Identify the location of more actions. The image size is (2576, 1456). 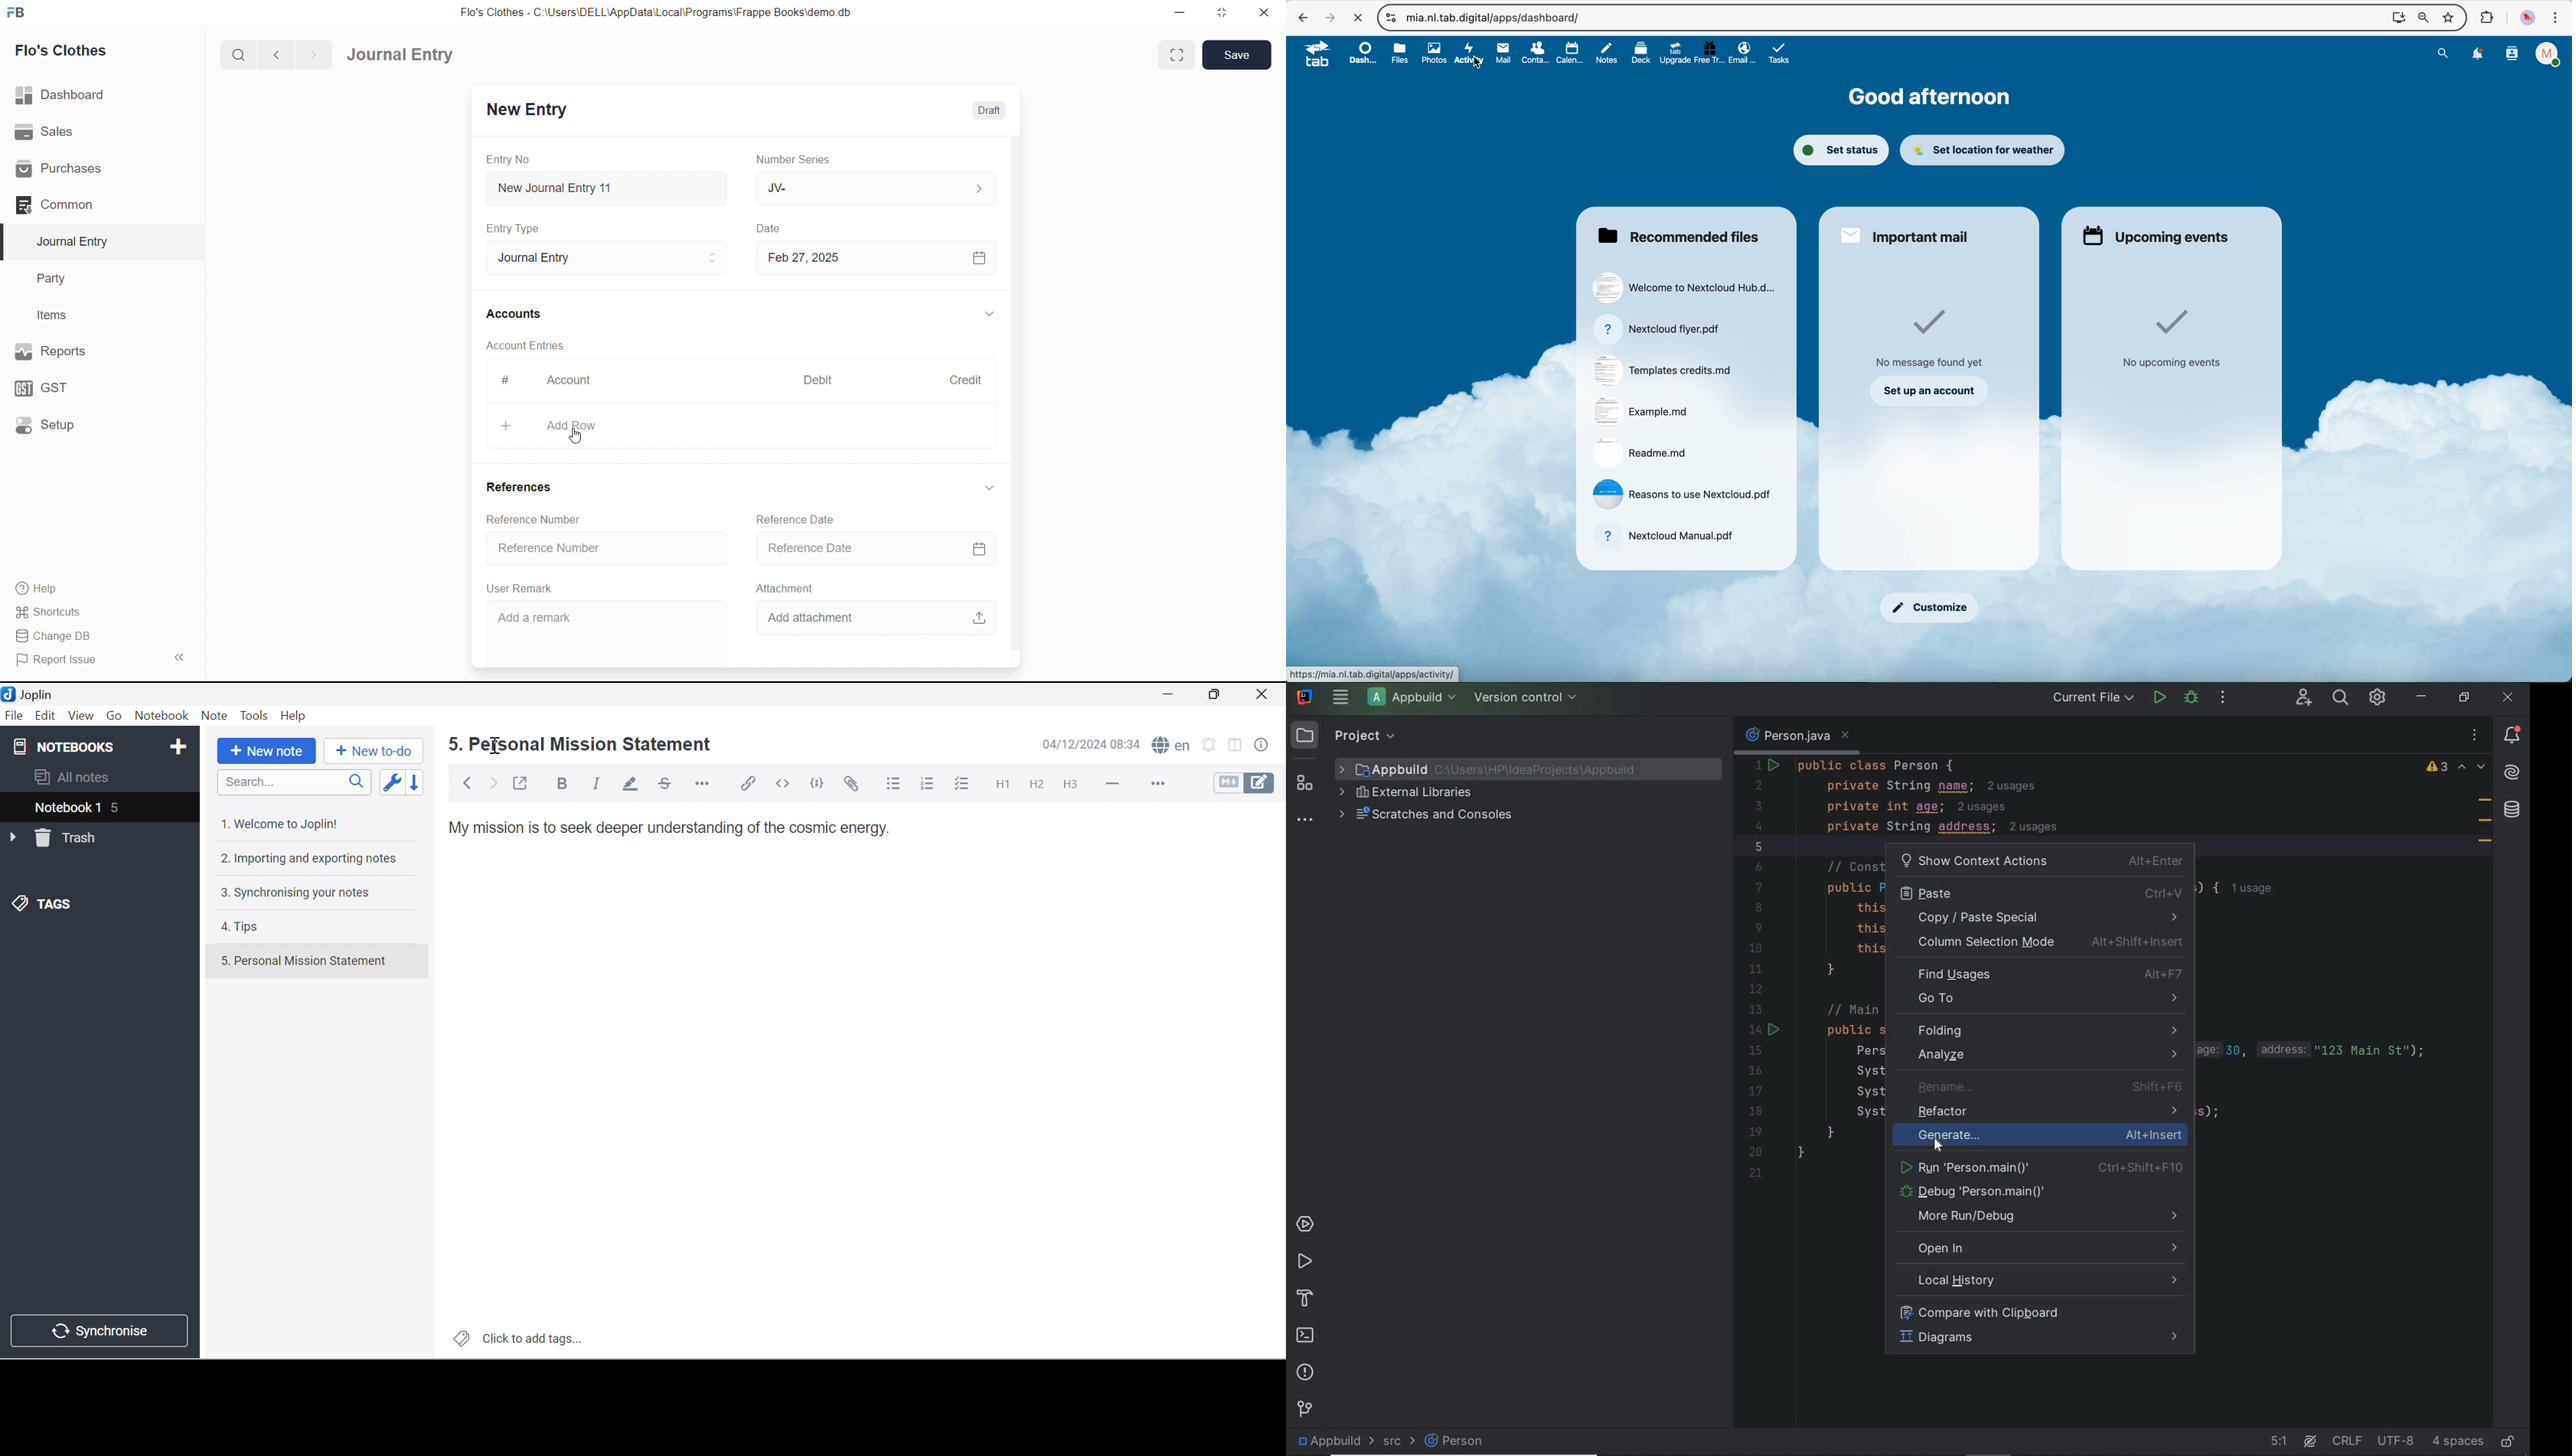
(2223, 699).